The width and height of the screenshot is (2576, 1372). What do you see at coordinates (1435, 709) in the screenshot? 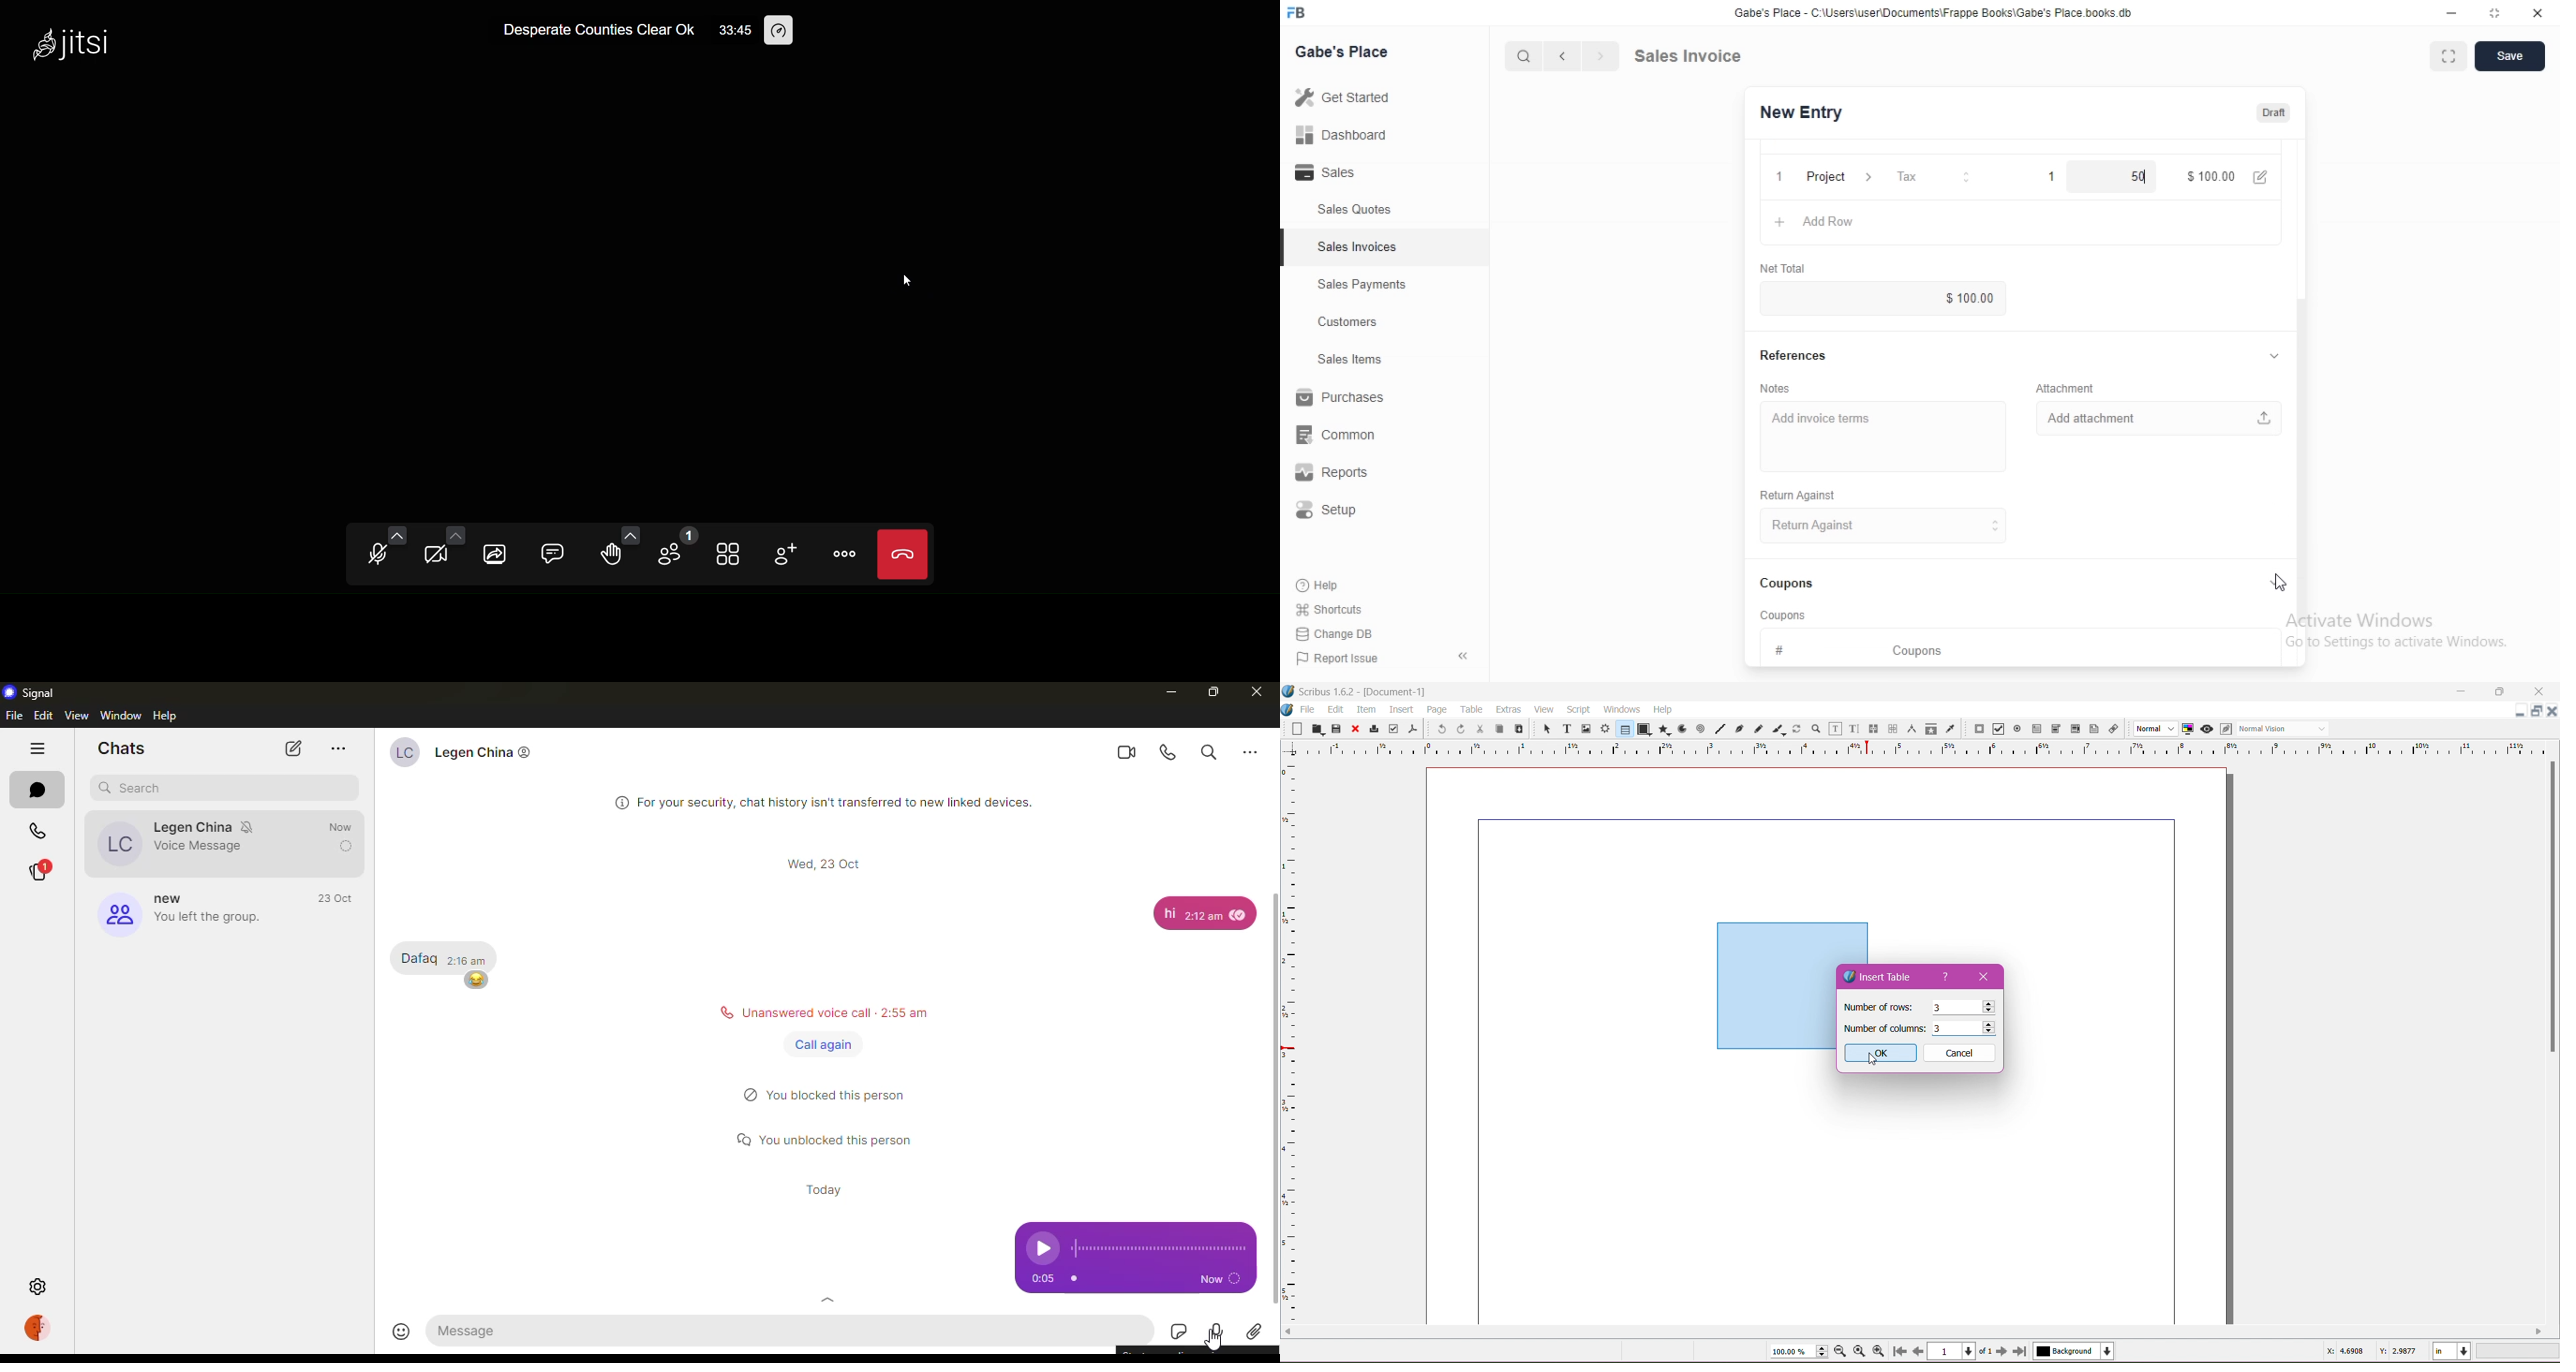
I see `Page` at bounding box center [1435, 709].